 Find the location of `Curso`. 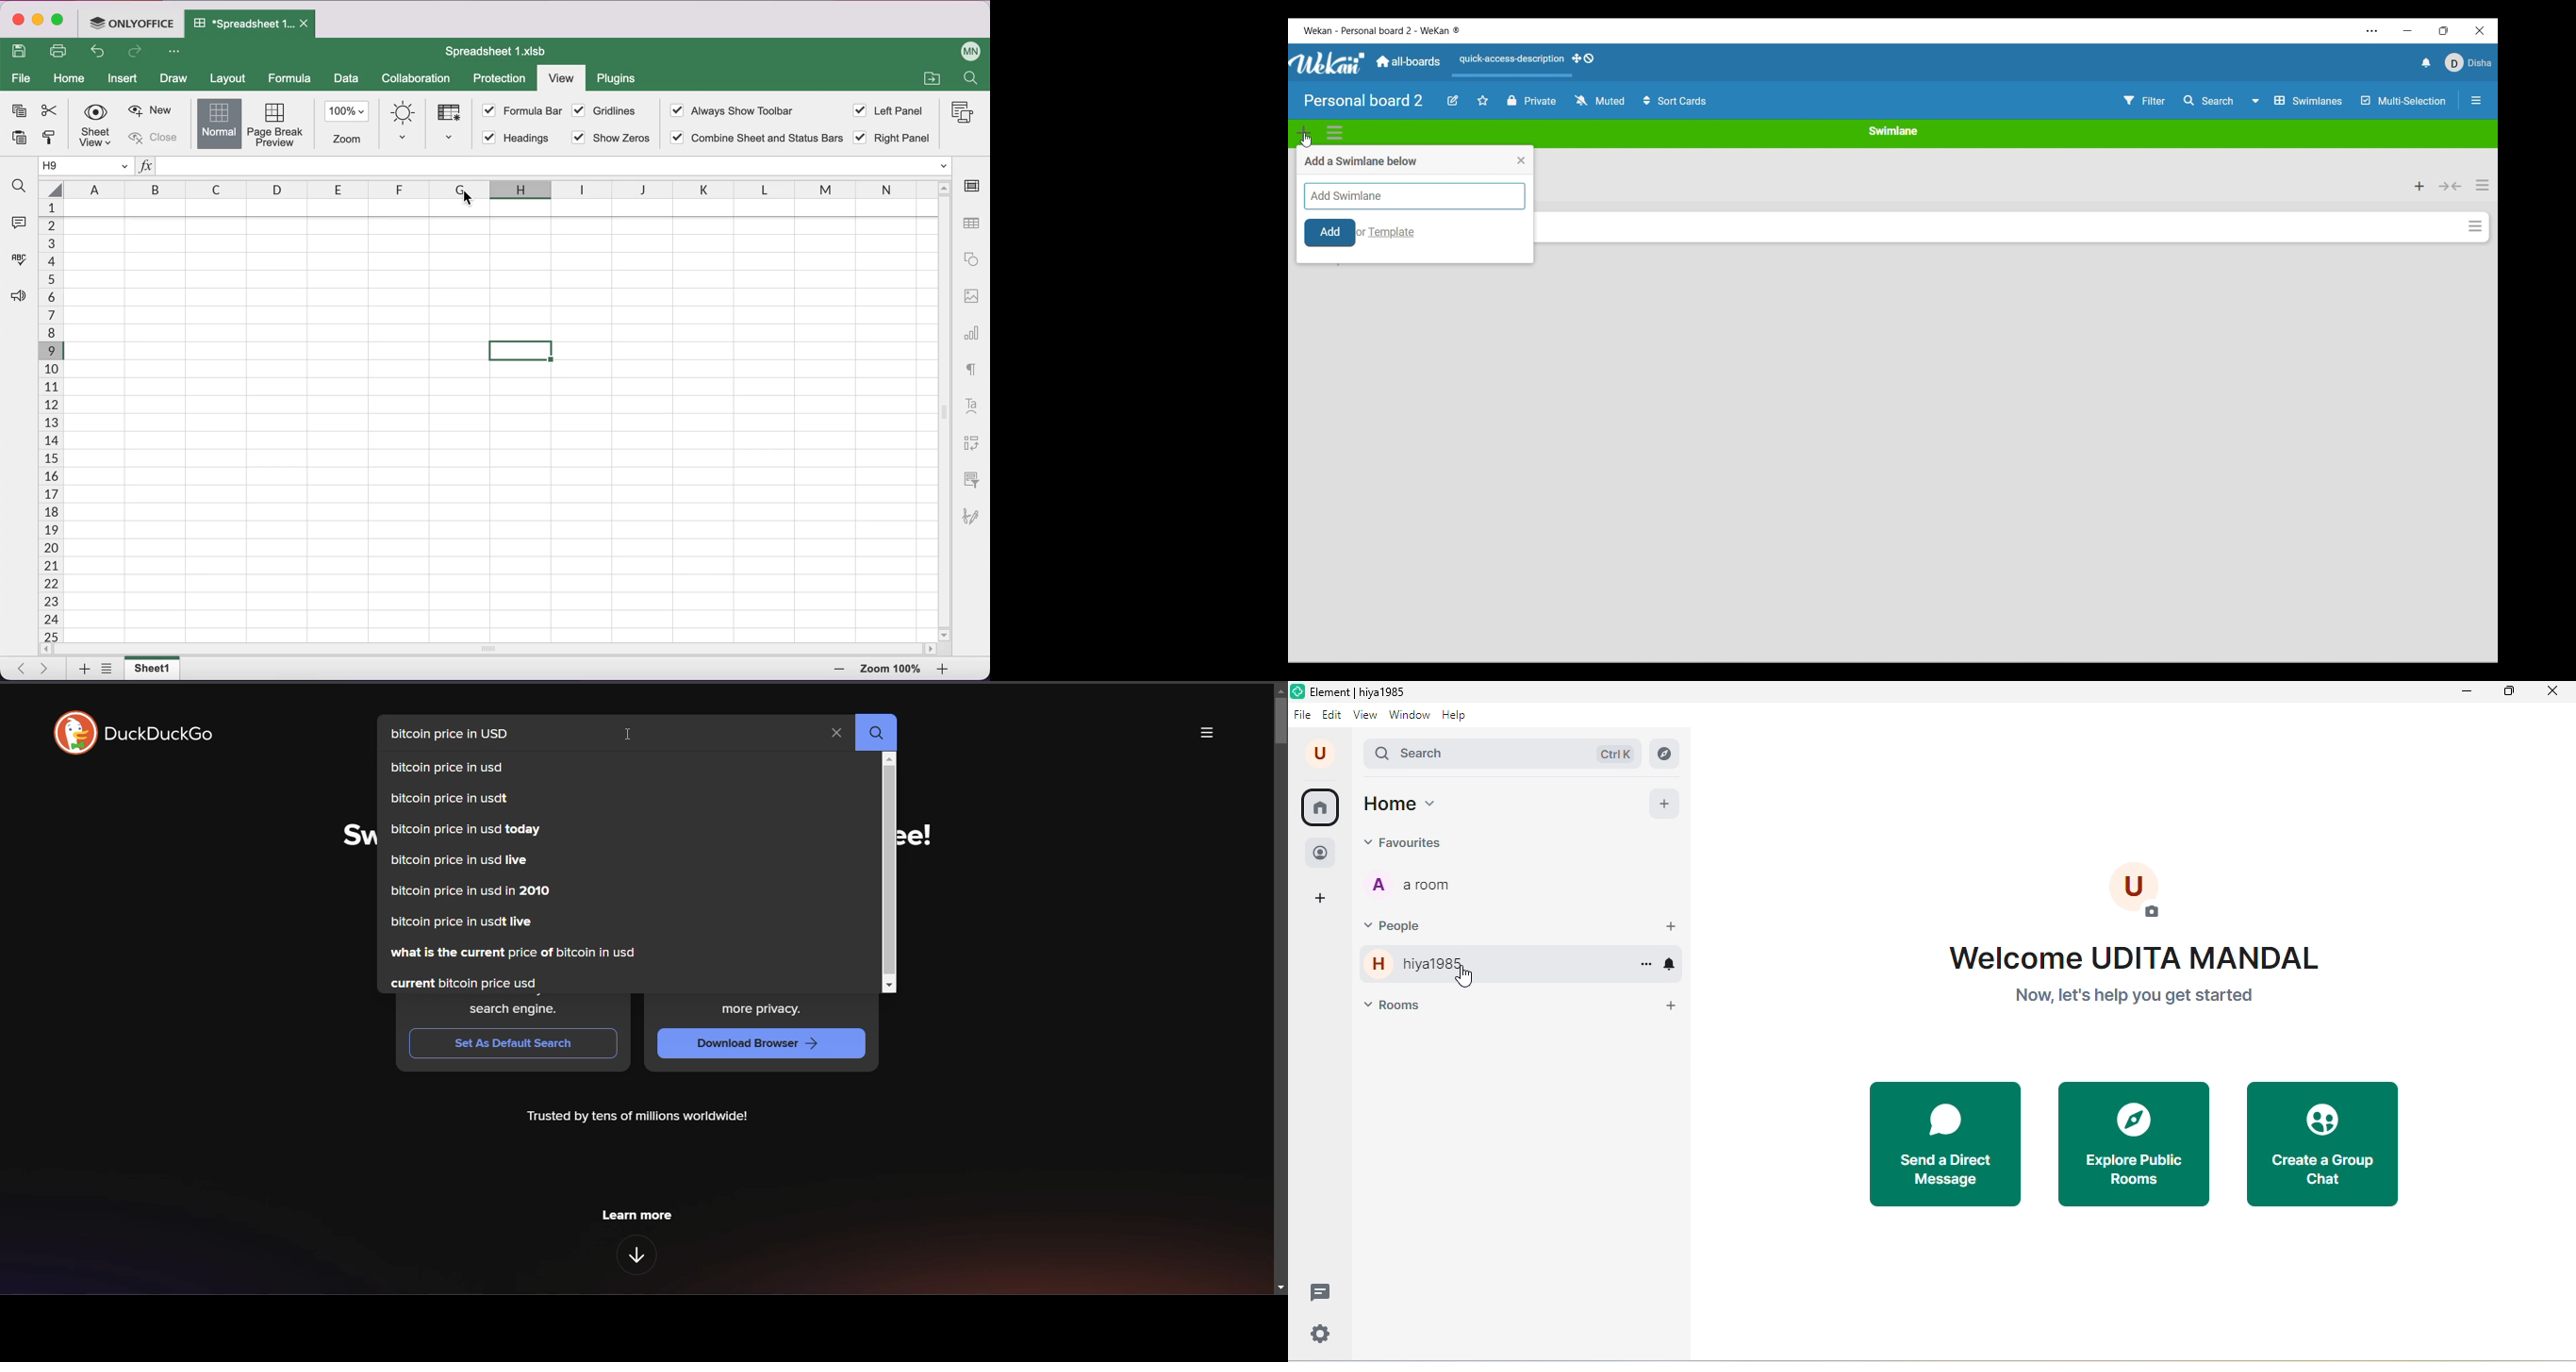

Curso is located at coordinates (1467, 977).